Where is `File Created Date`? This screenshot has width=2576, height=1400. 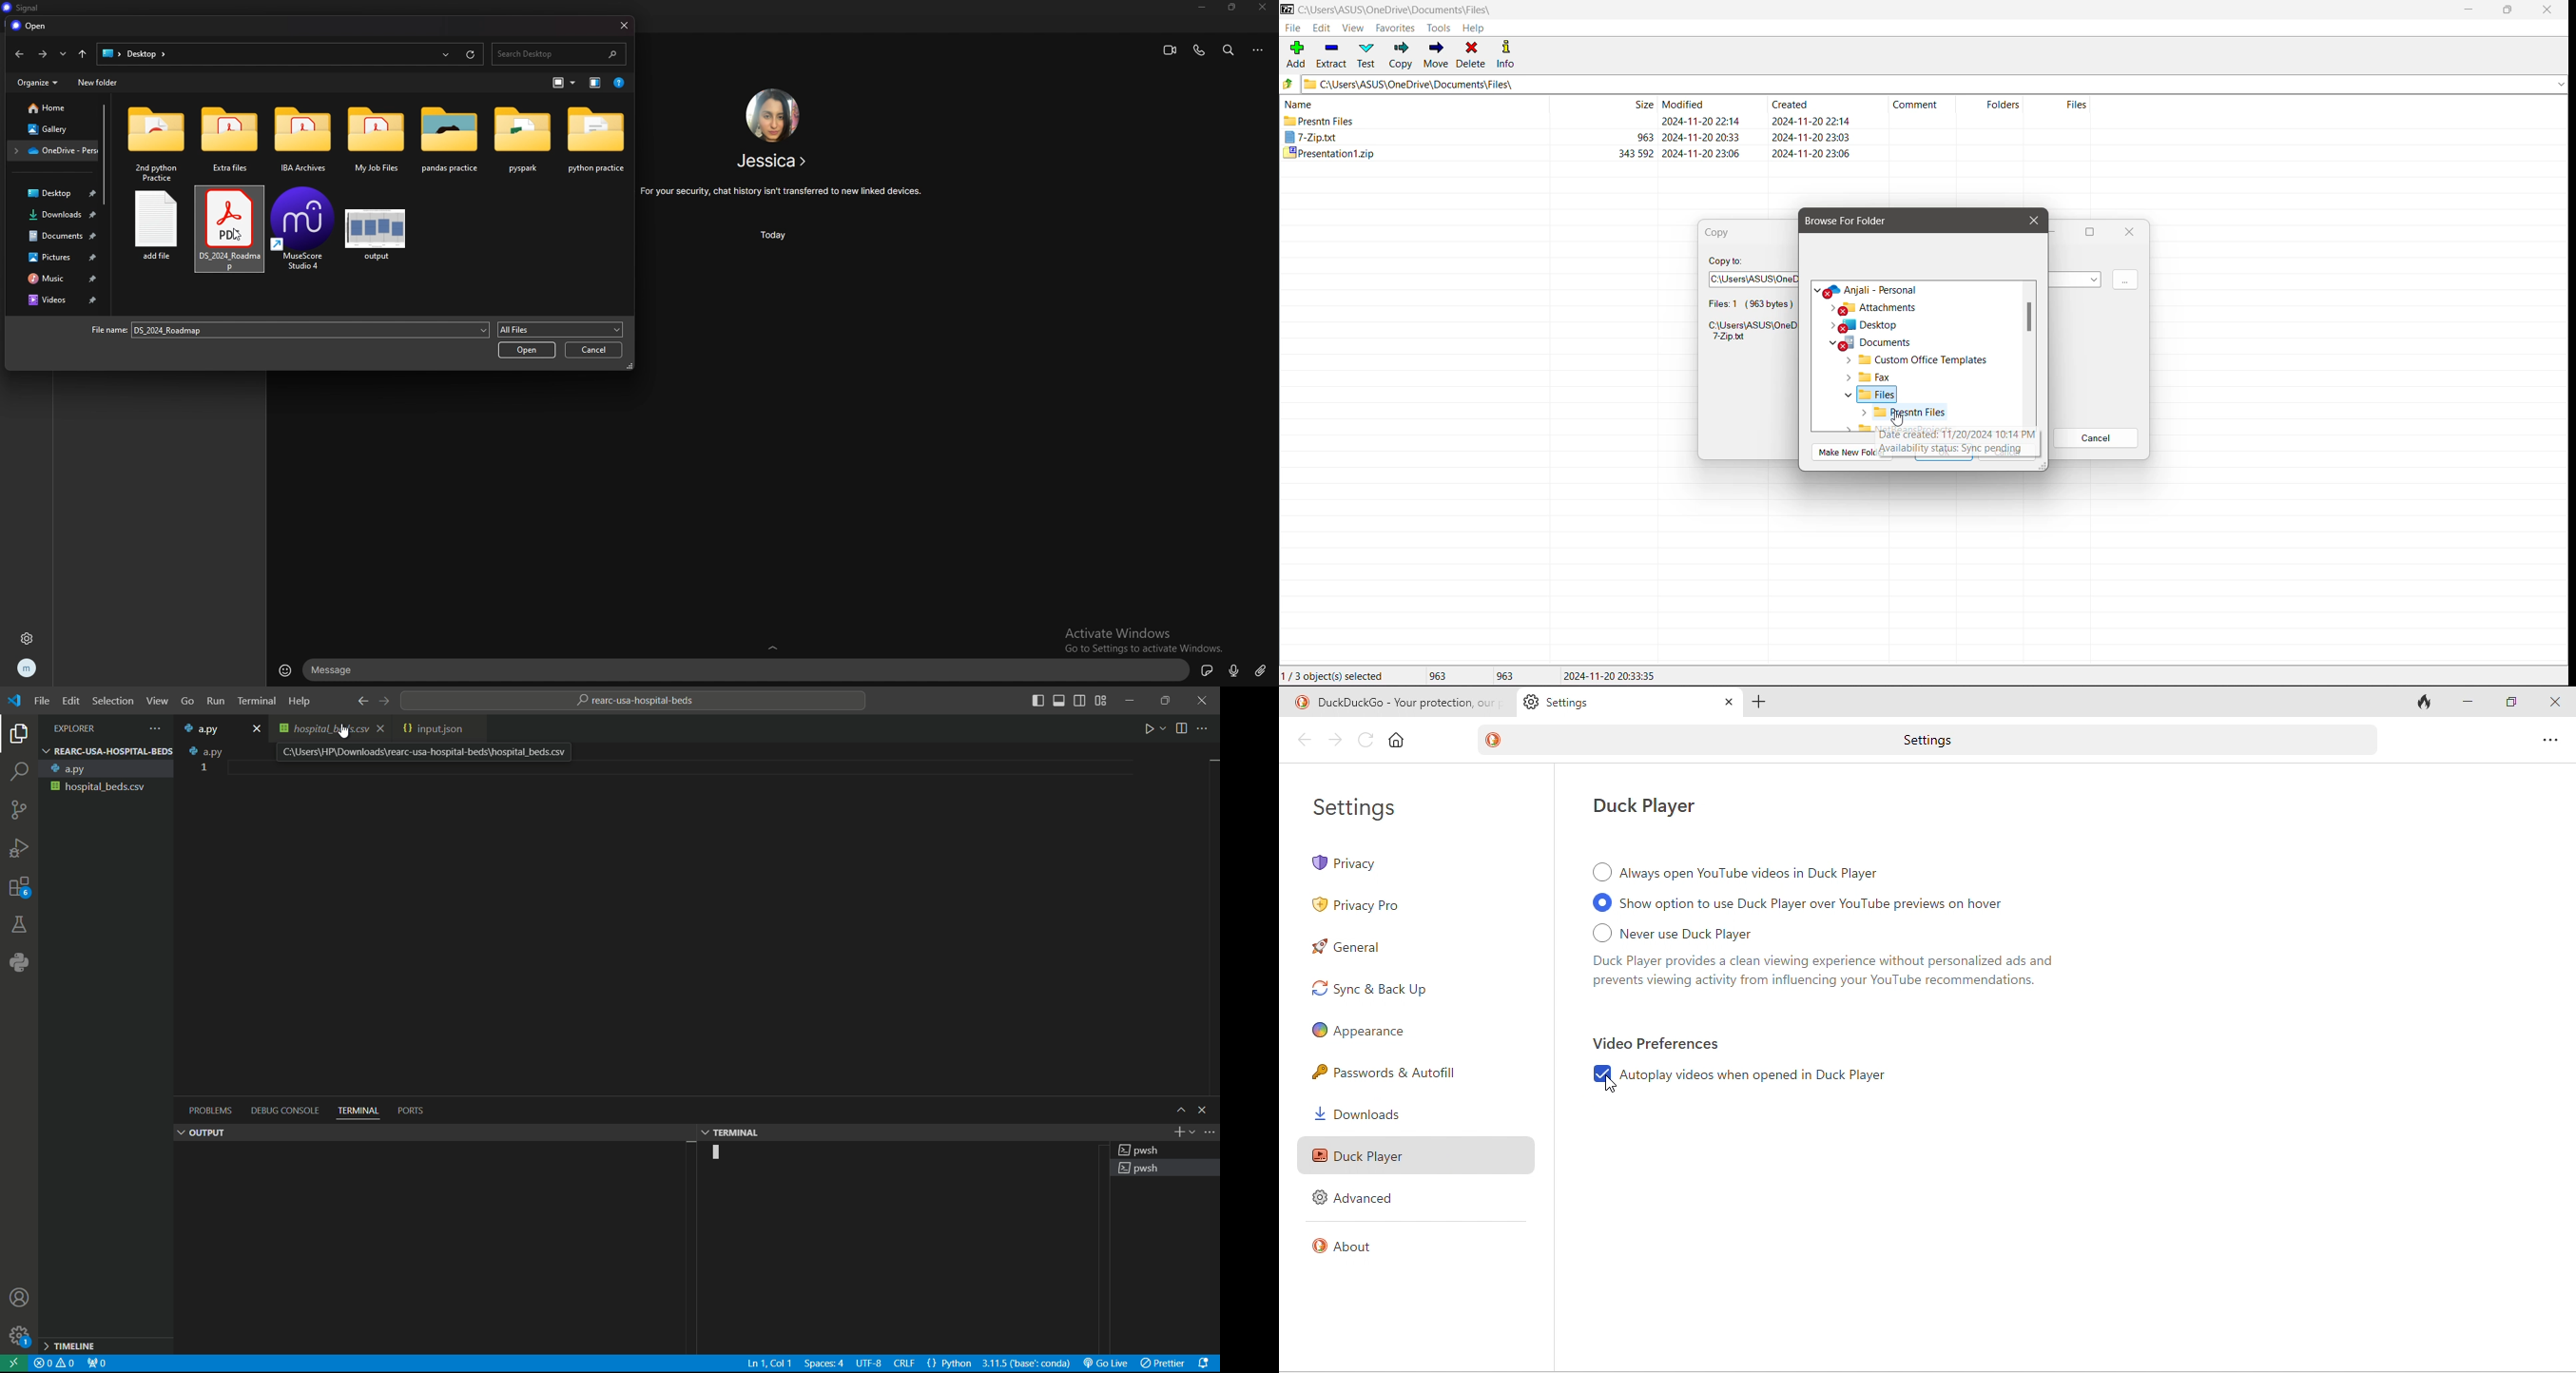 File Created Date is located at coordinates (1812, 129).